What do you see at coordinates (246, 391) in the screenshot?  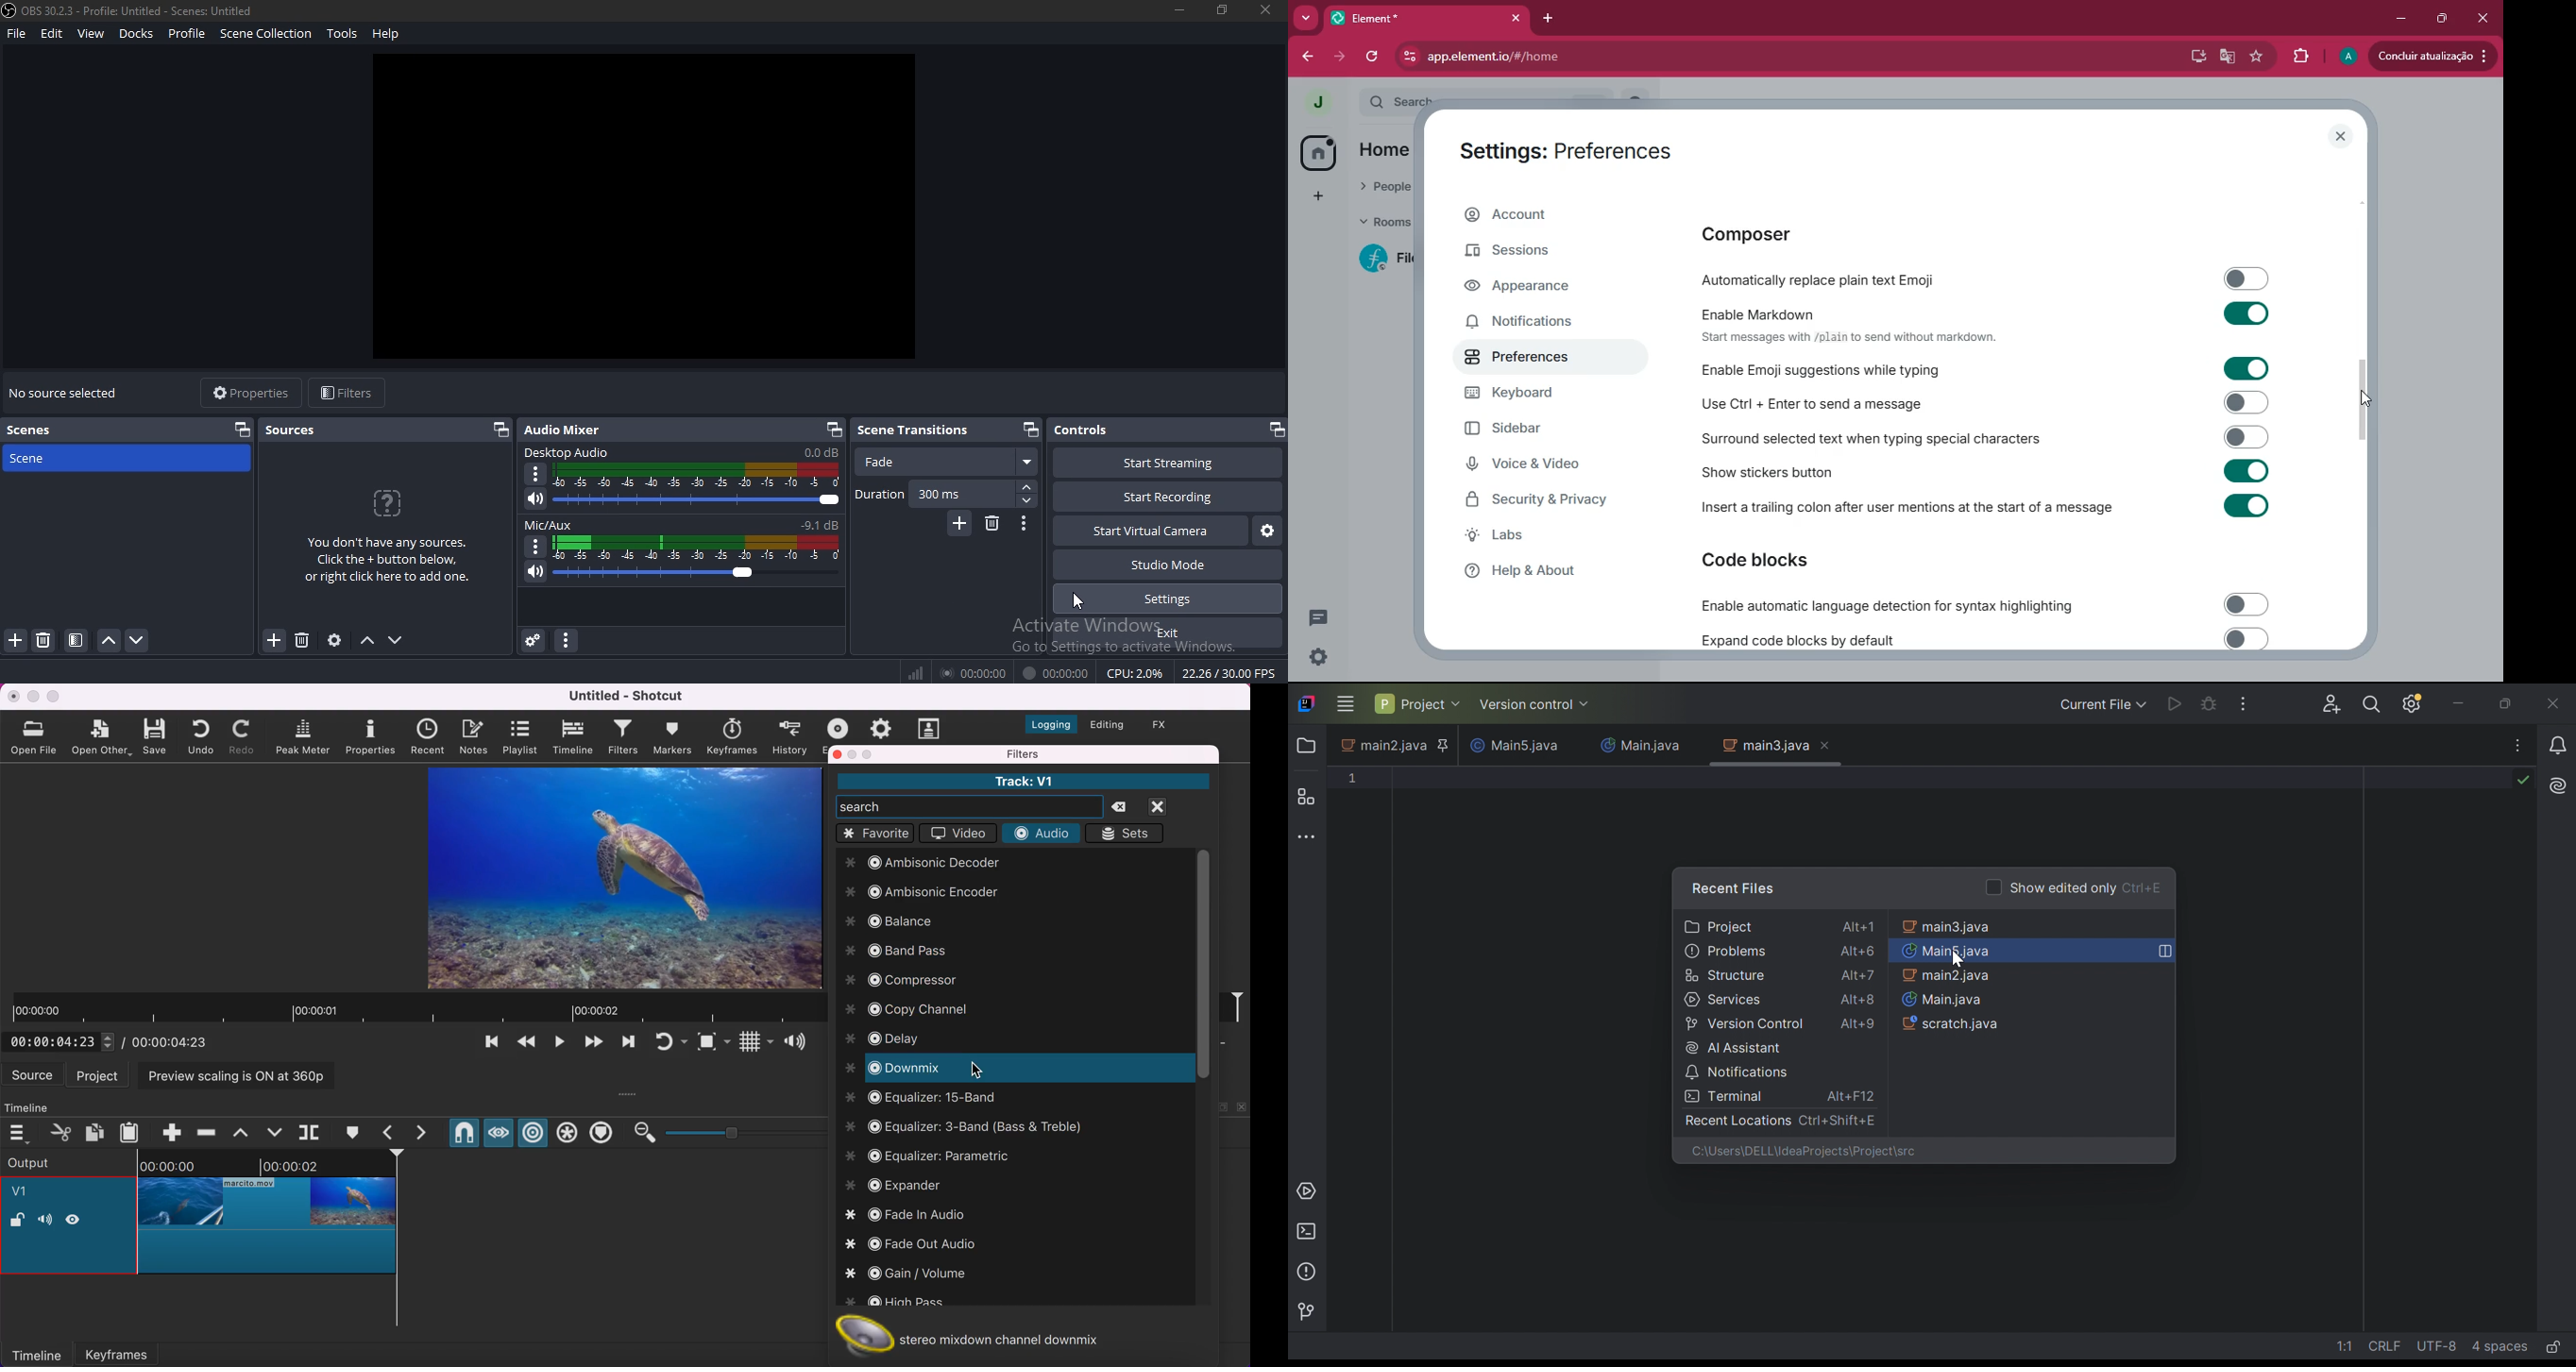 I see `properties` at bounding box center [246, 391].